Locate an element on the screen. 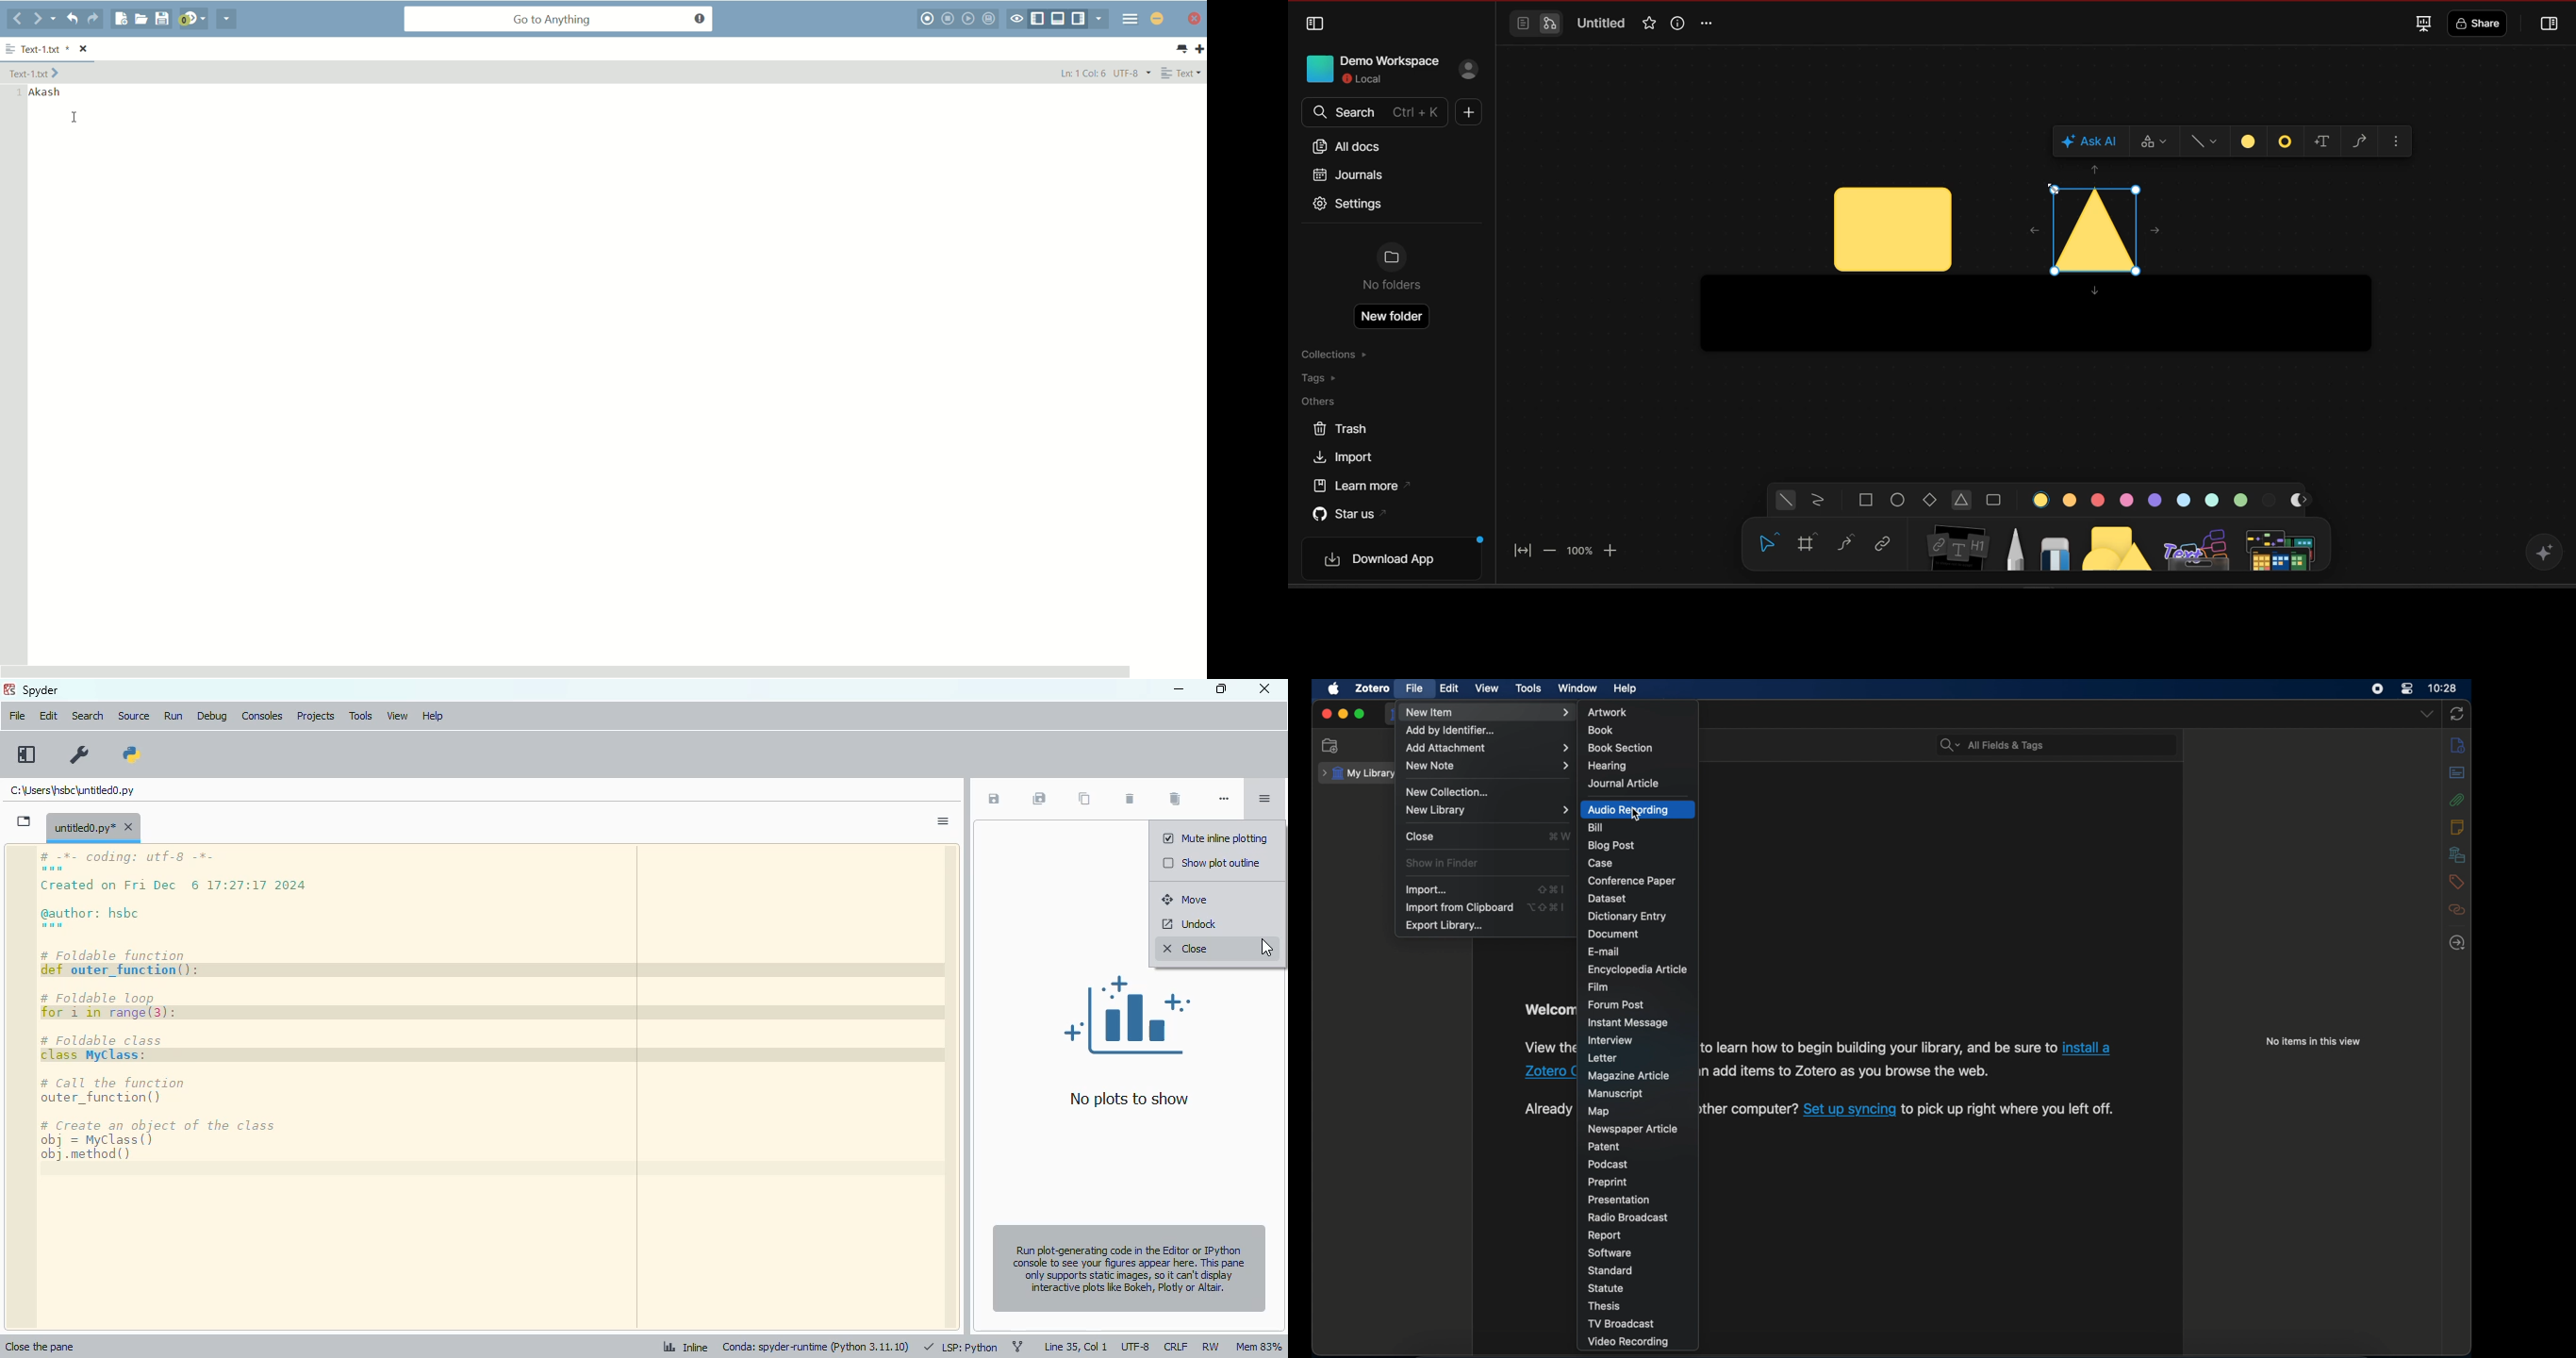 This screenshot has width=2576, height=1372. no items in this view is located at coordinates (2313, 1041).